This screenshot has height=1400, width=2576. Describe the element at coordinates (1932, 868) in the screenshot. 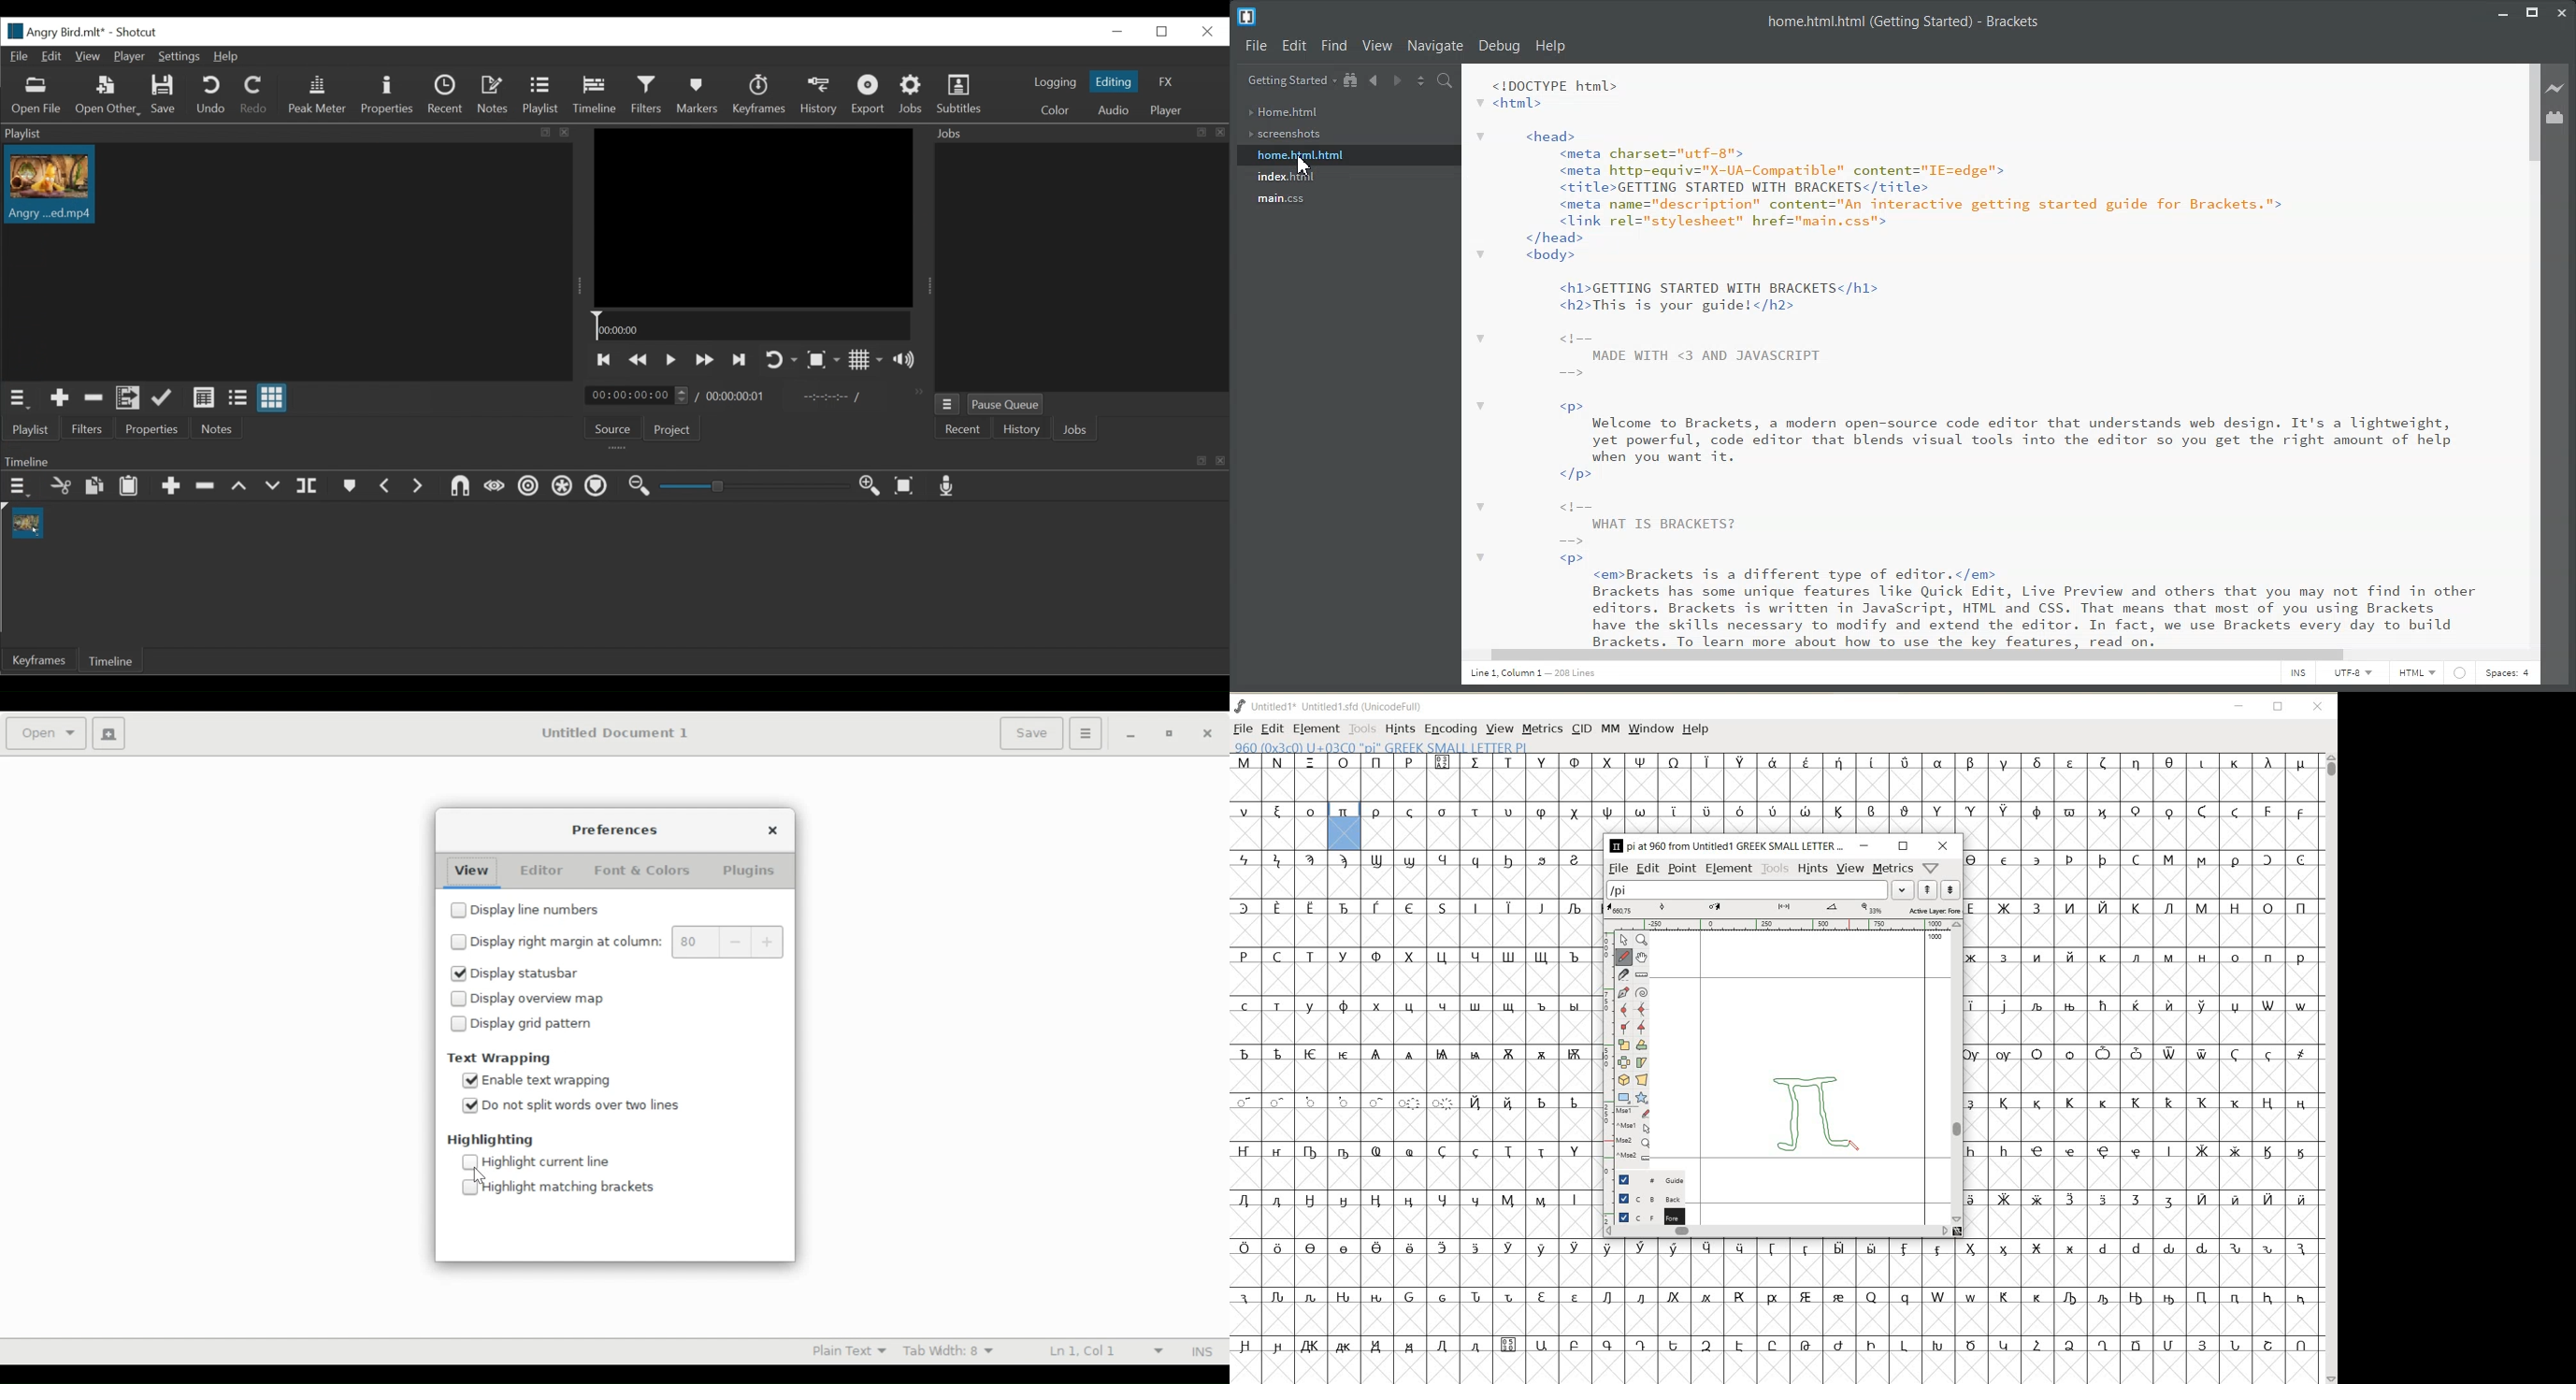

I see `help/window` at that location.